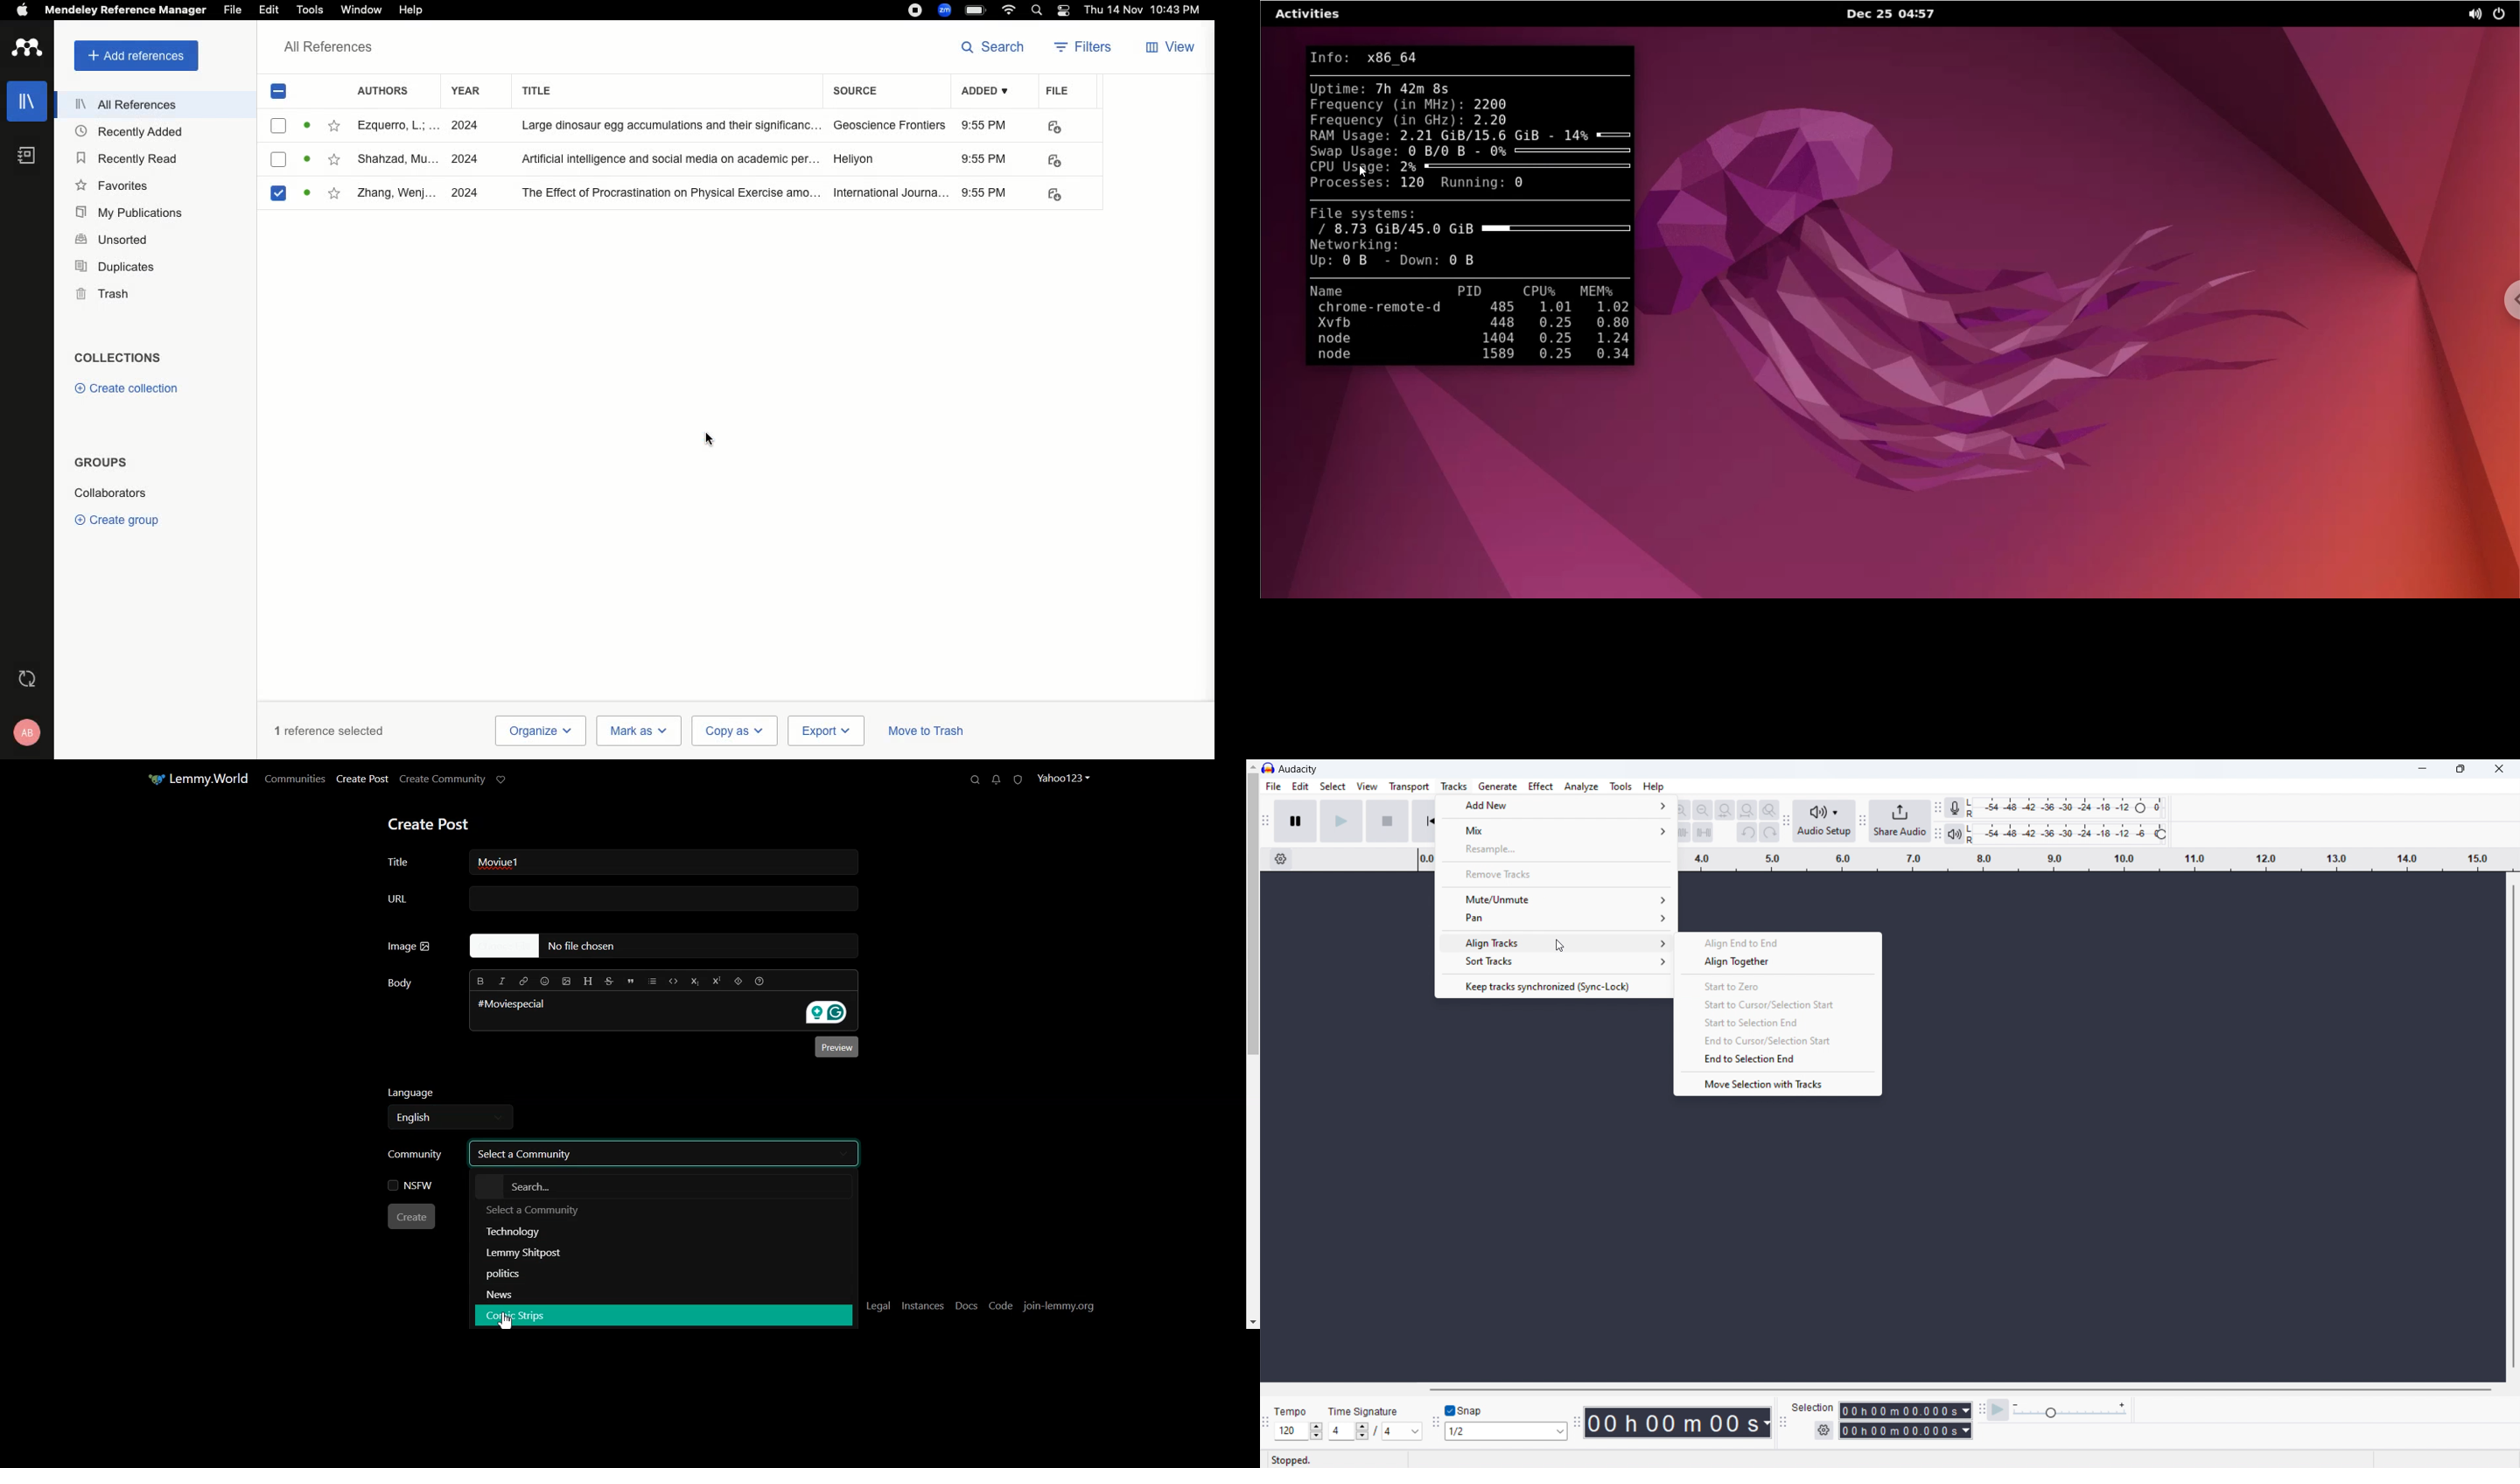  What do you see at coordinates (278, 161) in the screenshot?
I see `checkbox` at bounding box center [278, 161].